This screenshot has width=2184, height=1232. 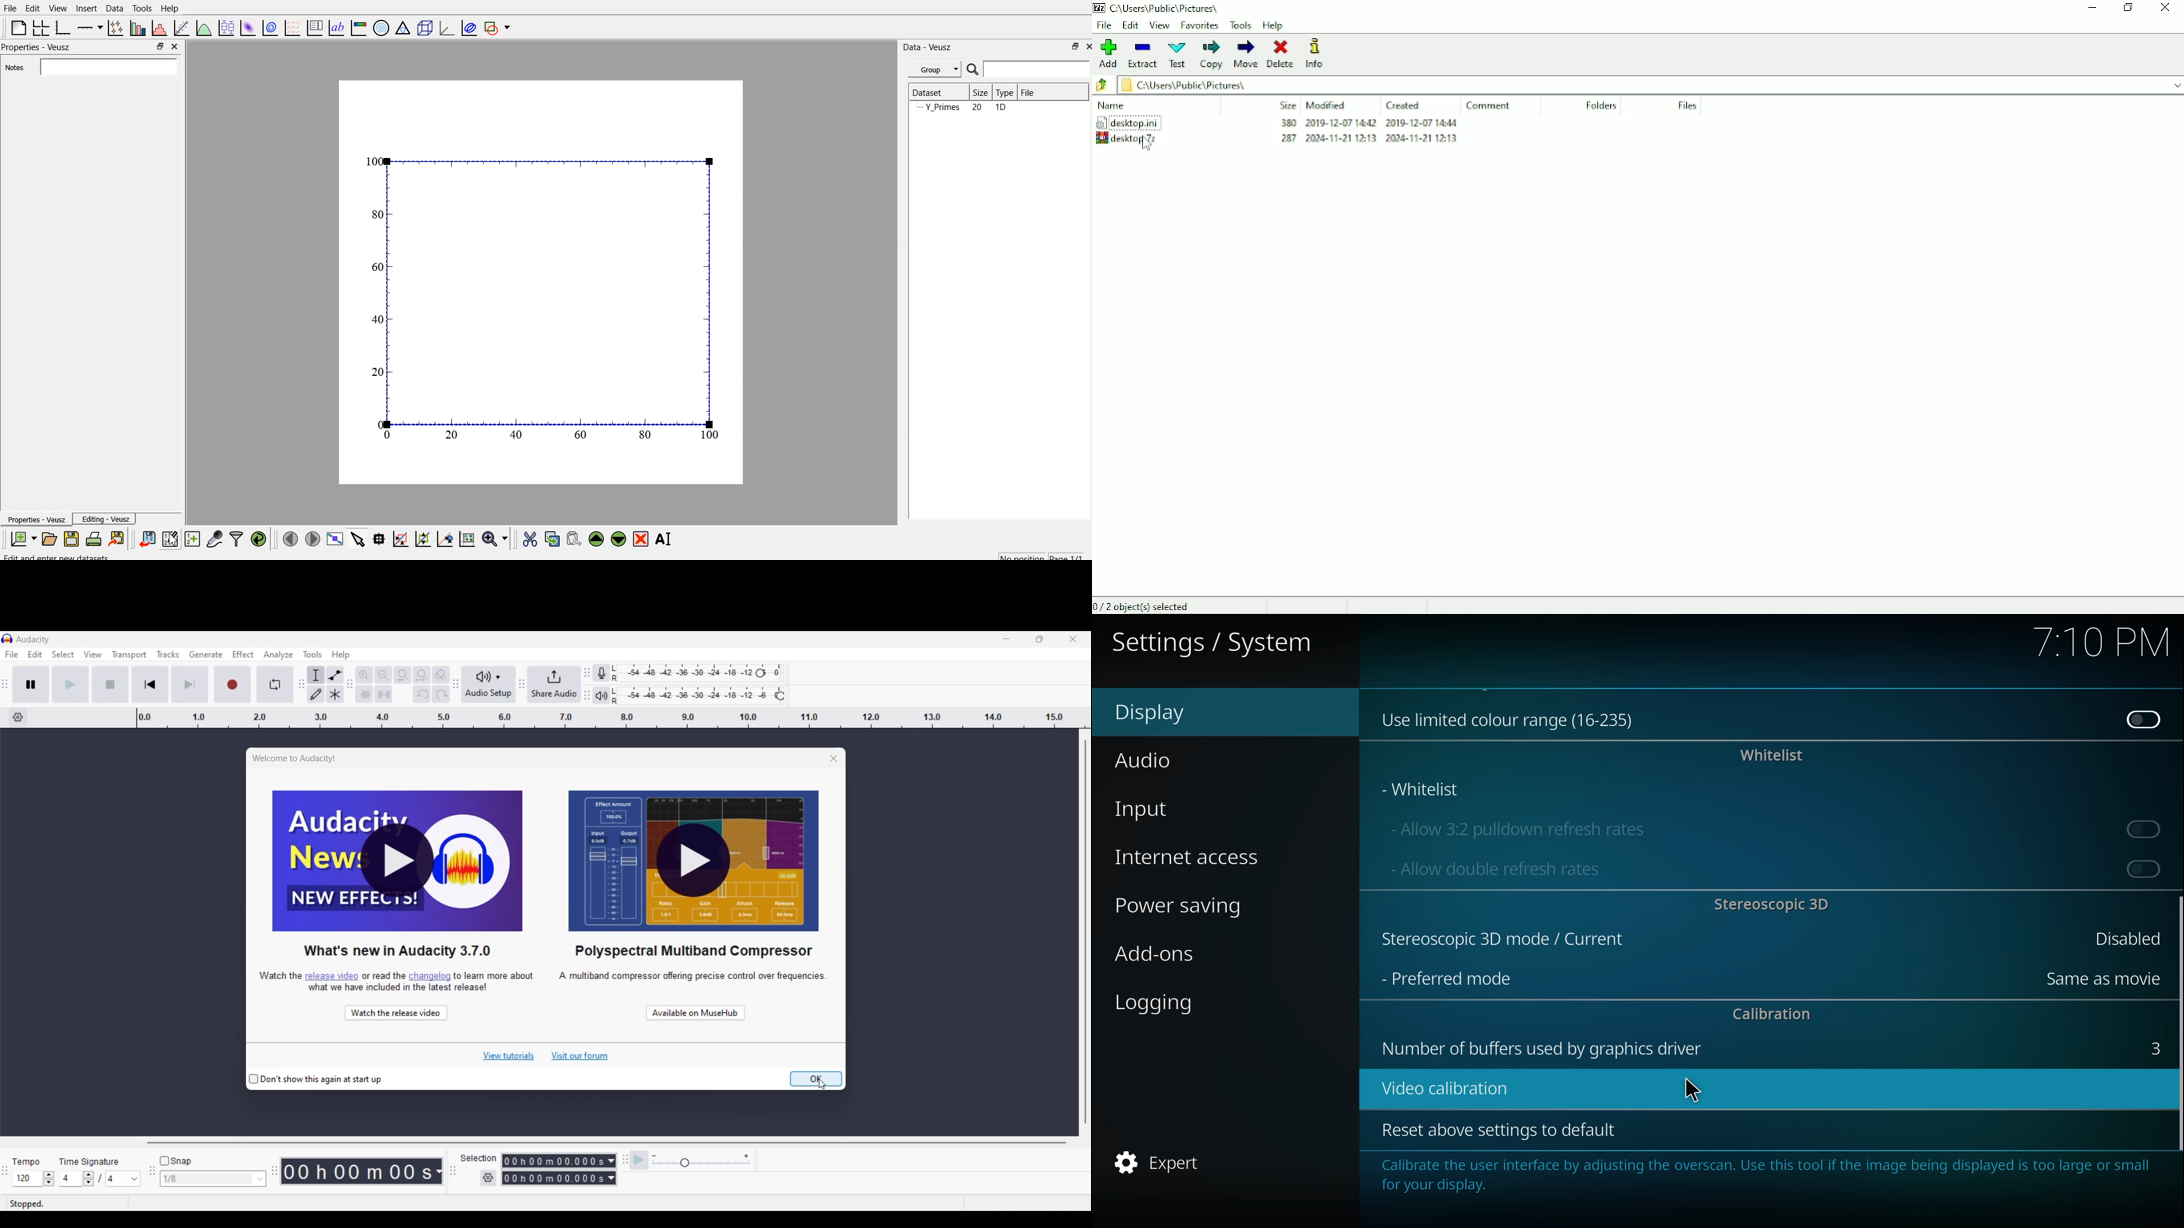 I want to click on Zoom out, so click(x=383, y=675).